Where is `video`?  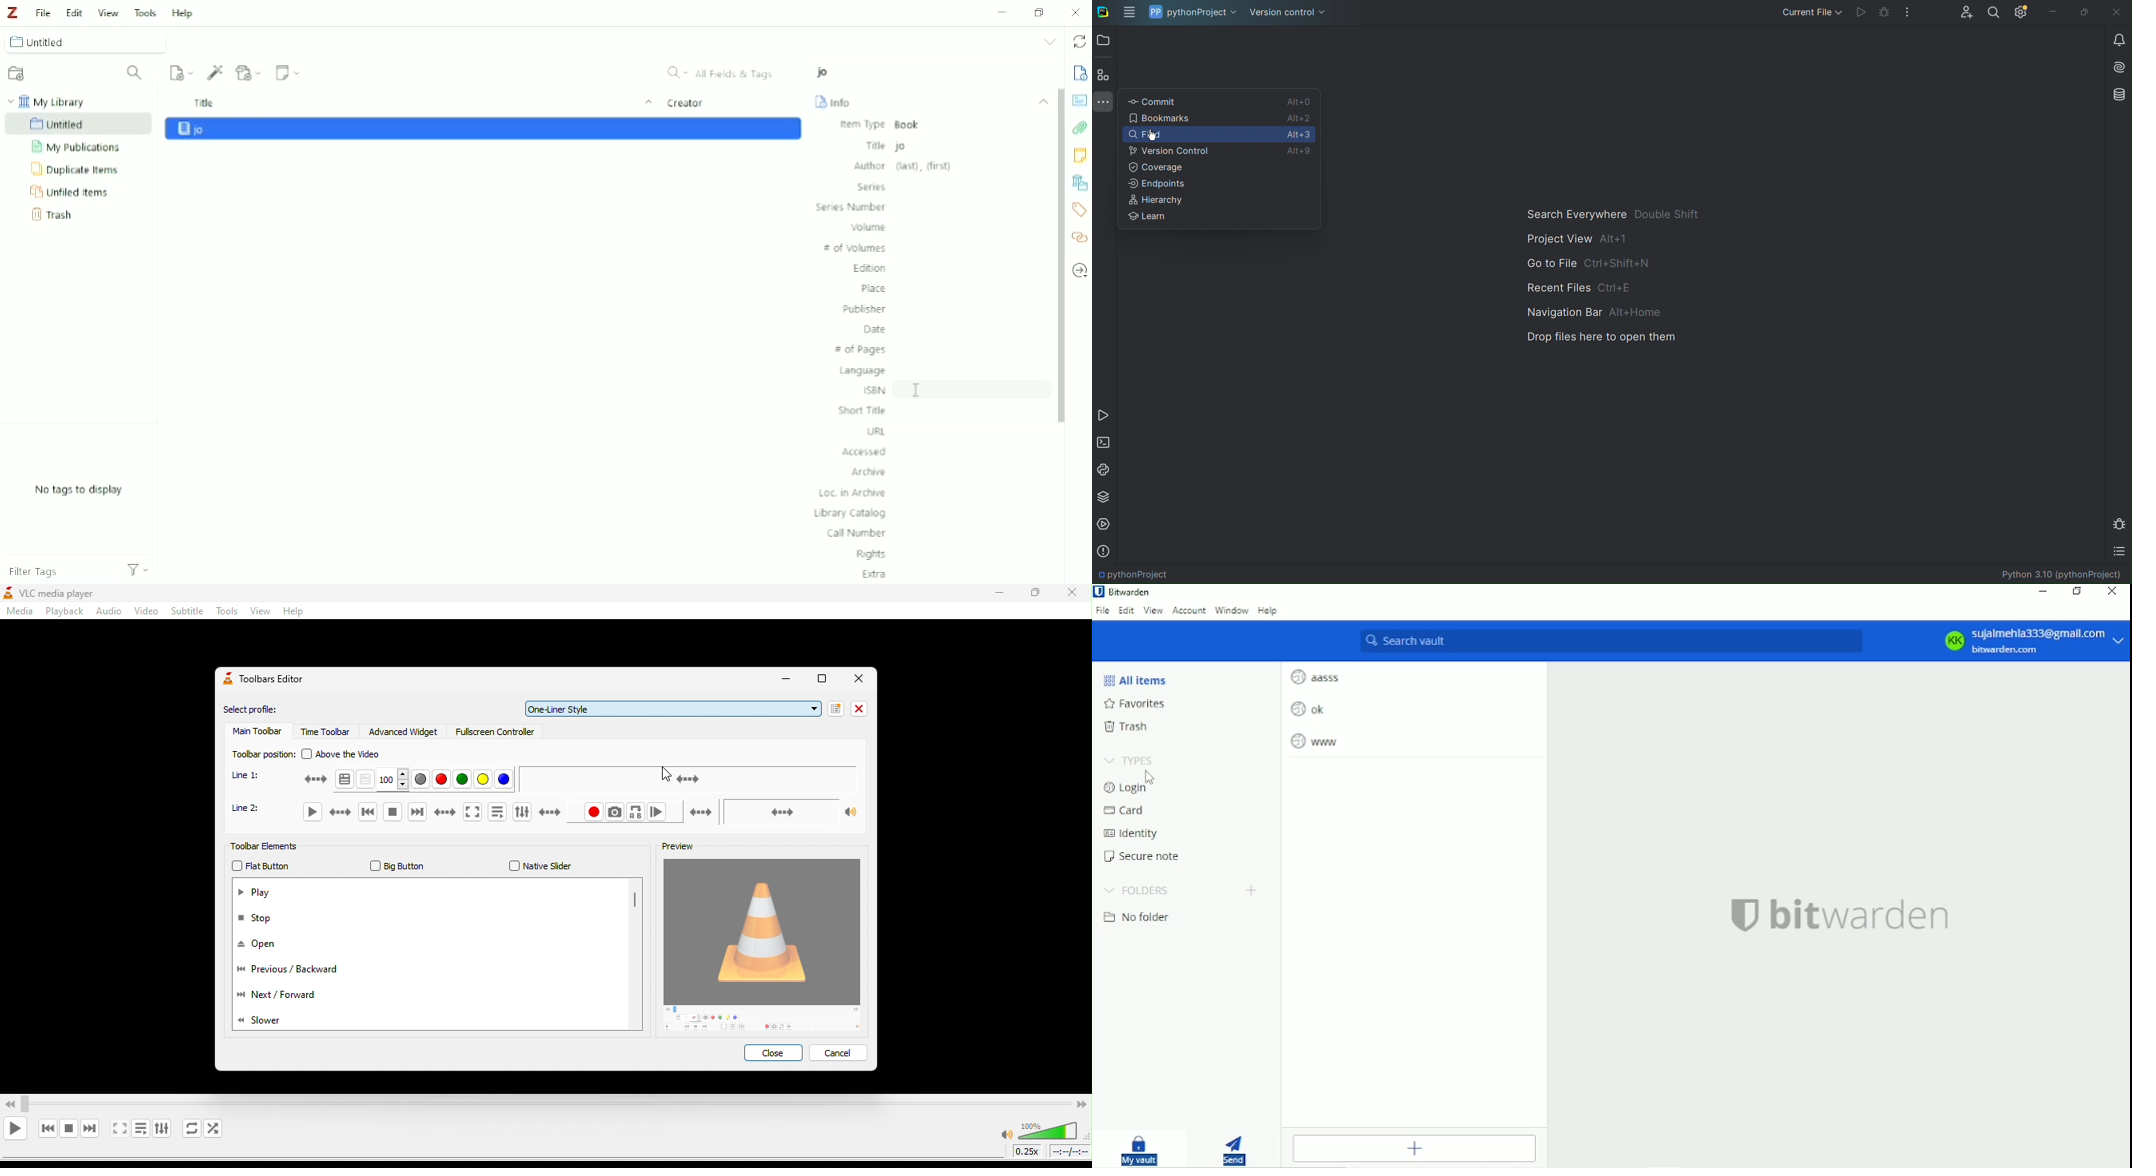 video is located at coordinates (147, 611).